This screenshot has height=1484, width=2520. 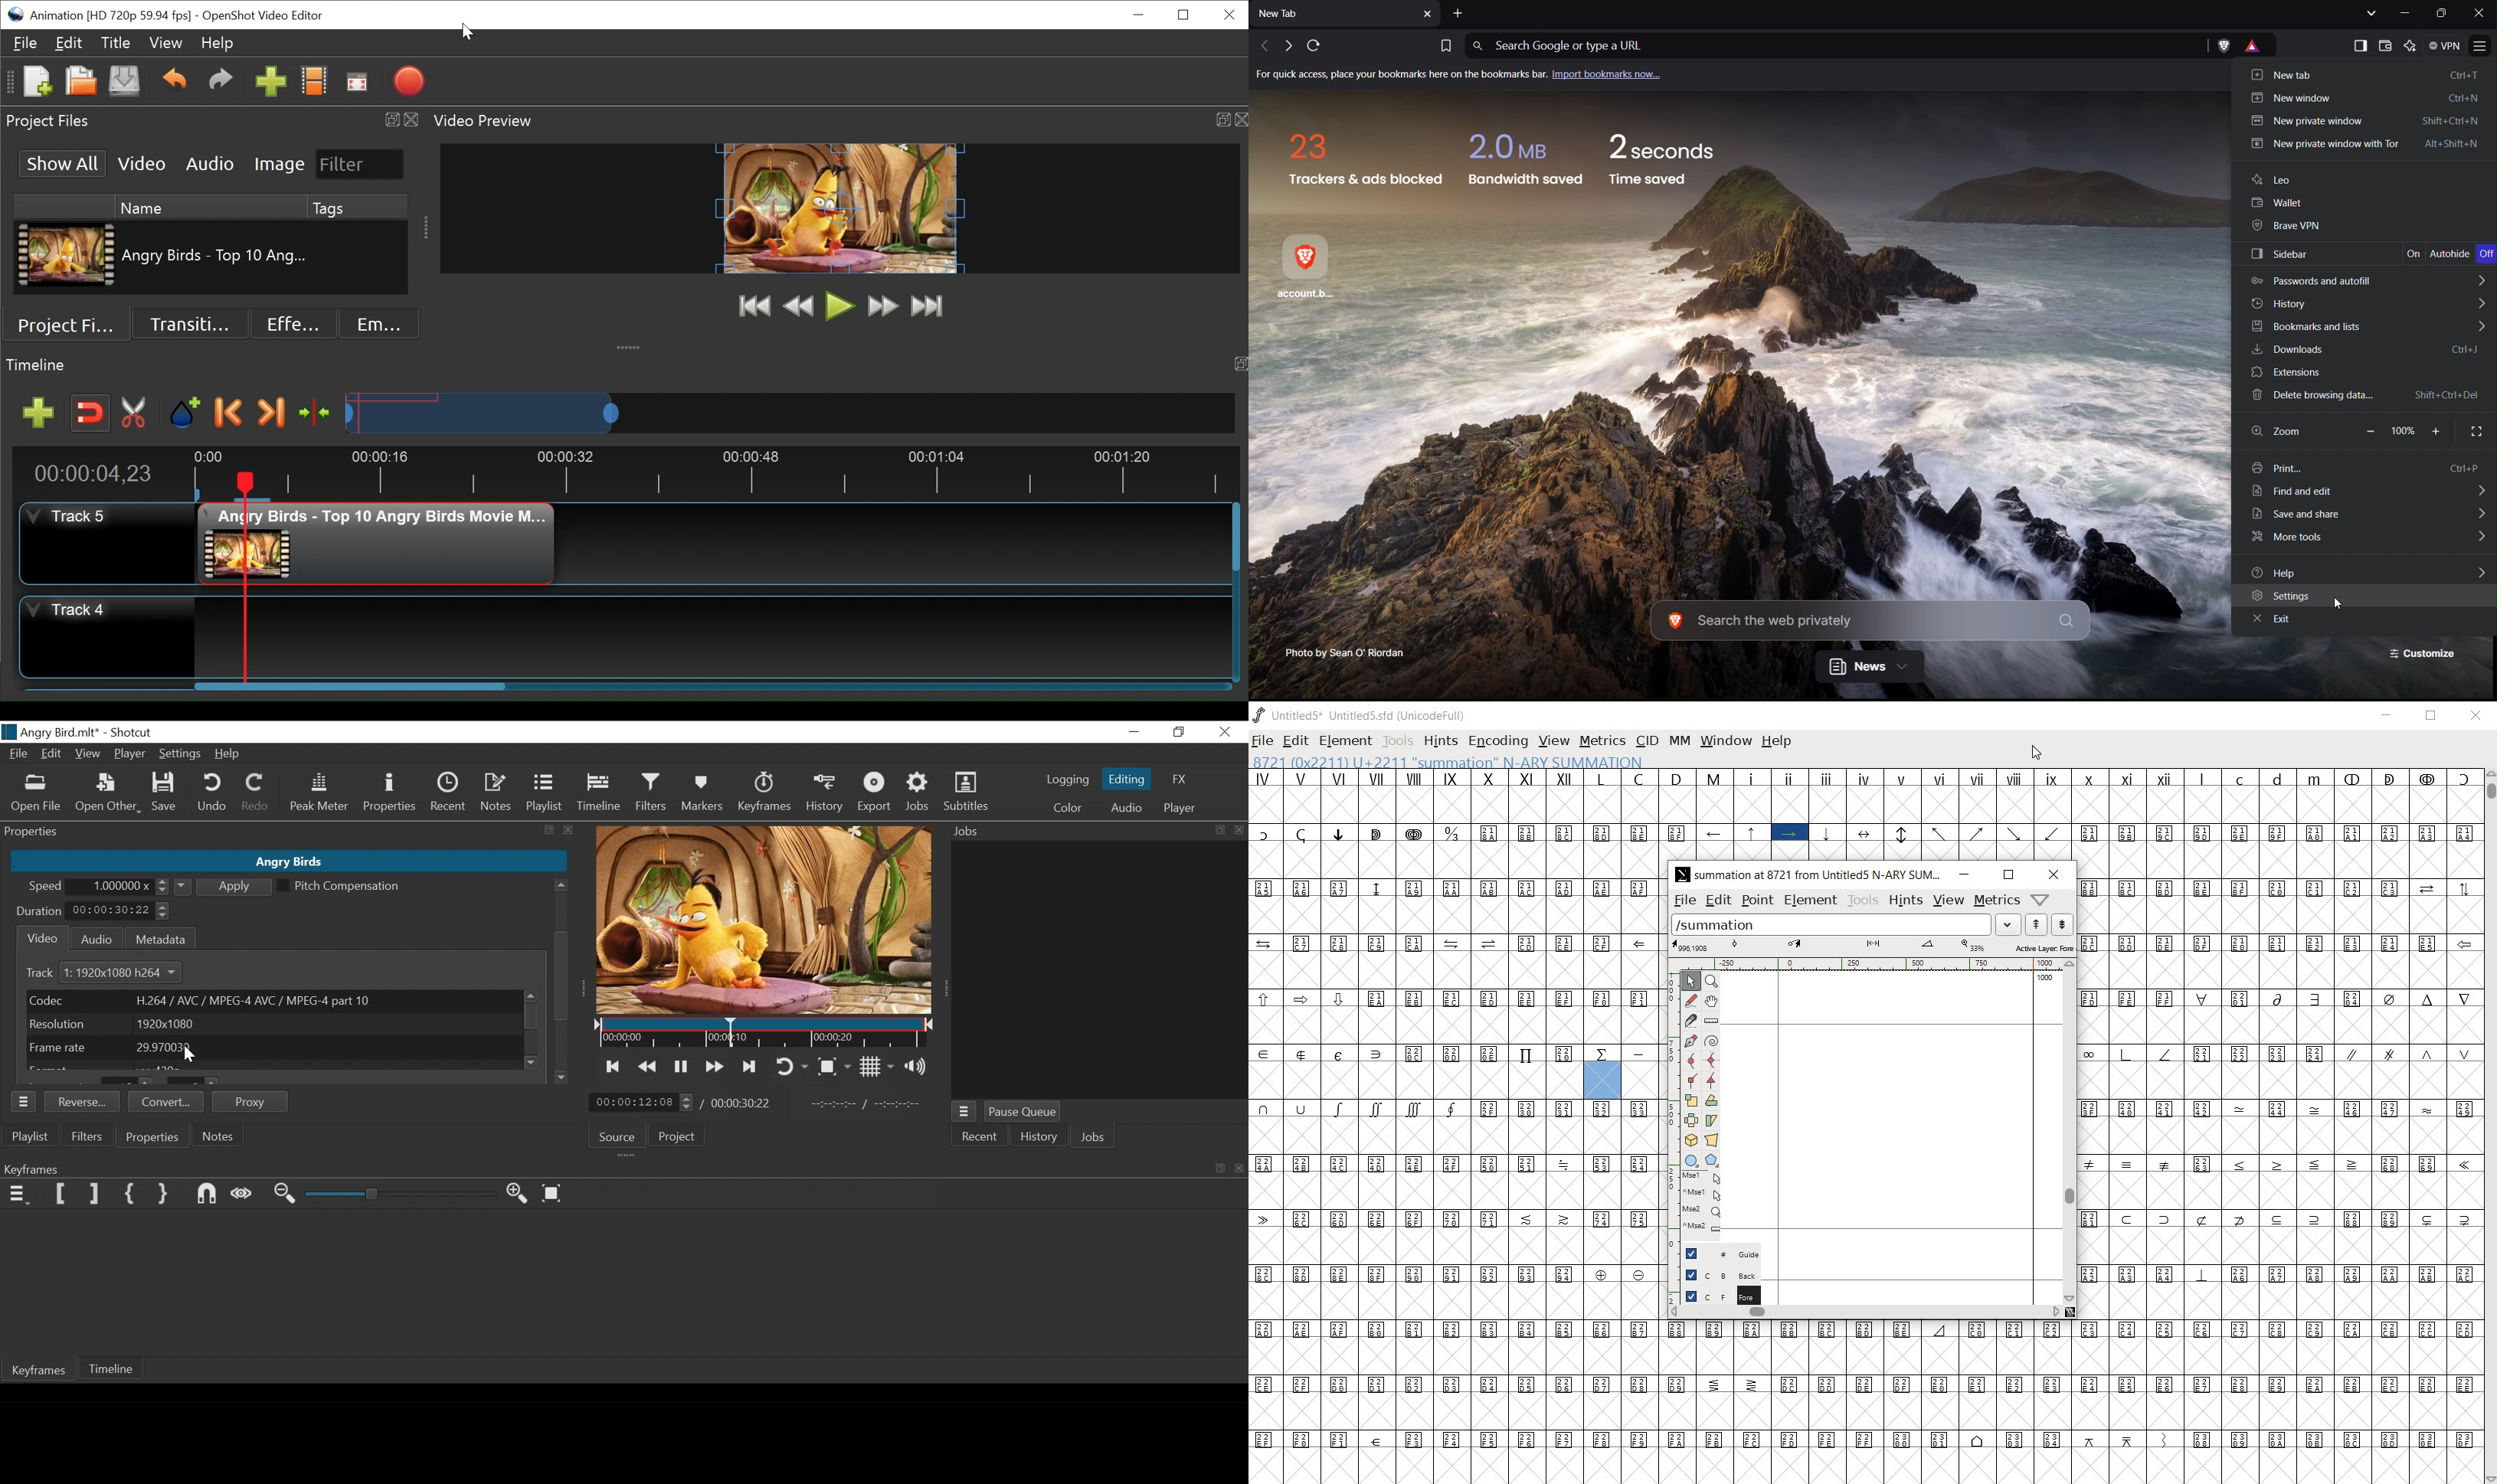 What do you see at coordinates (221, 81) in the screenshot?
I see `Redo` at bounding box center [221, 81].